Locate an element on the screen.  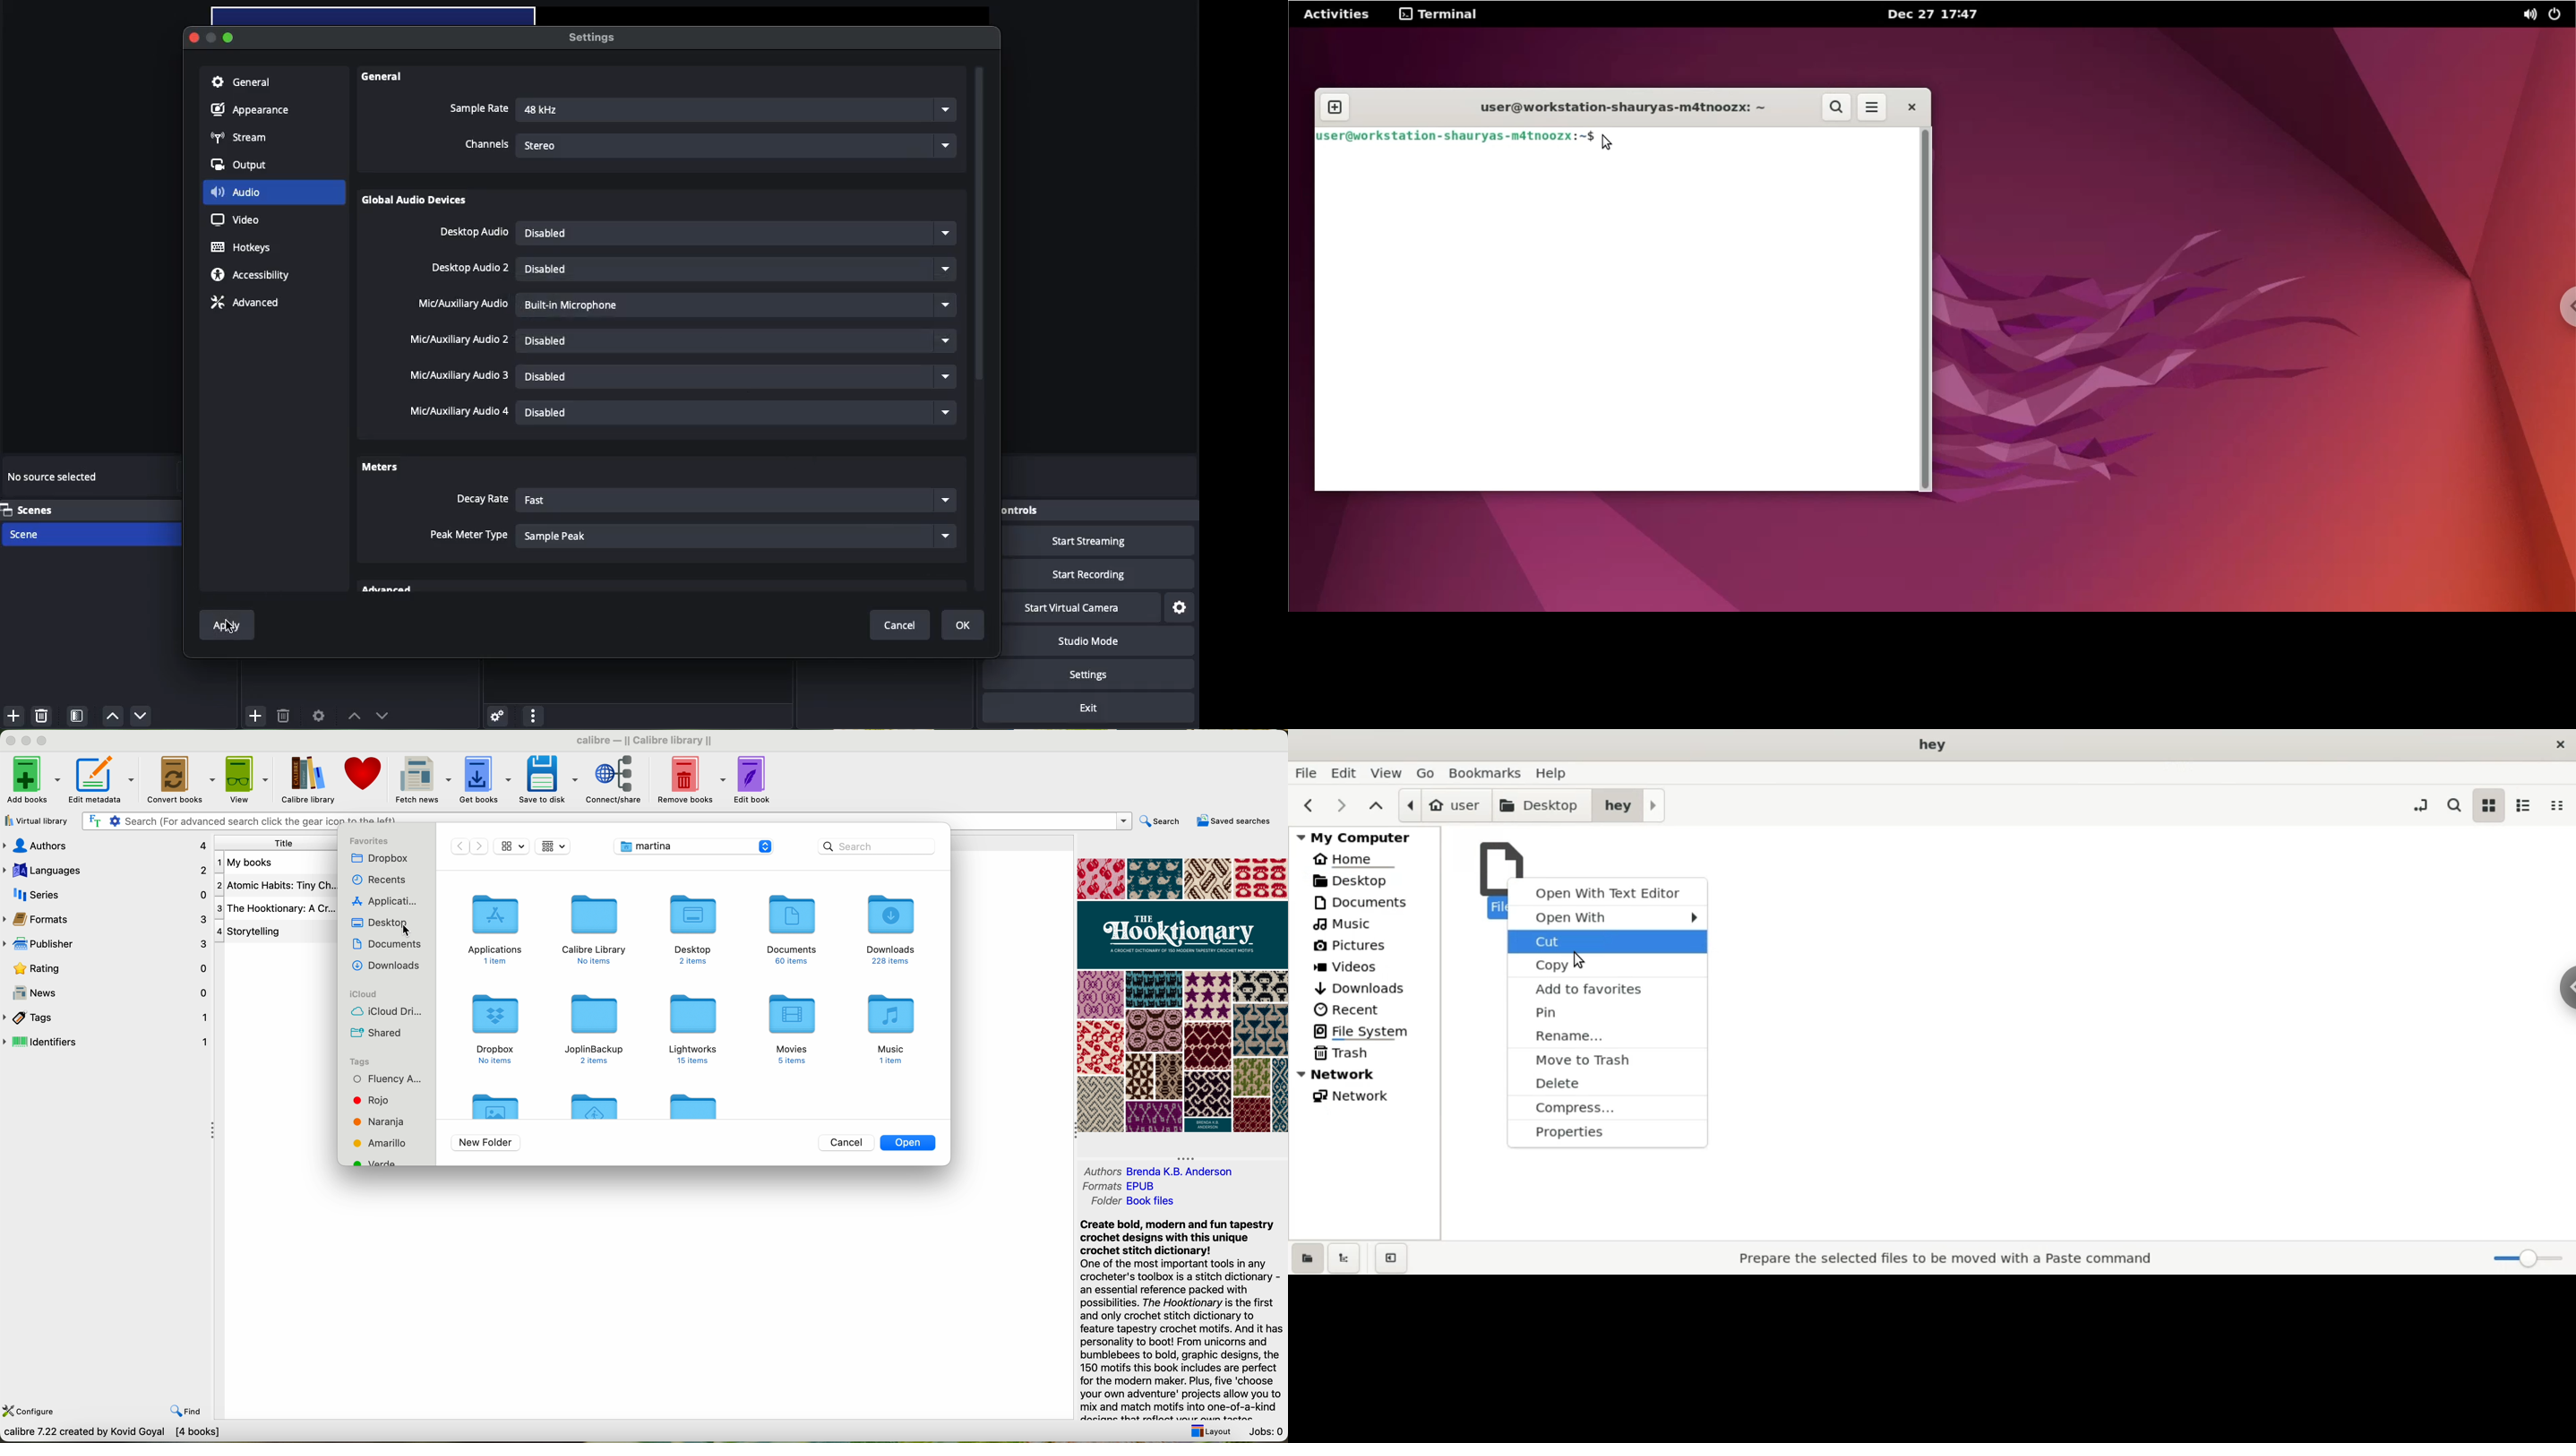
add to favourites is located at coordinates (1608, 989).